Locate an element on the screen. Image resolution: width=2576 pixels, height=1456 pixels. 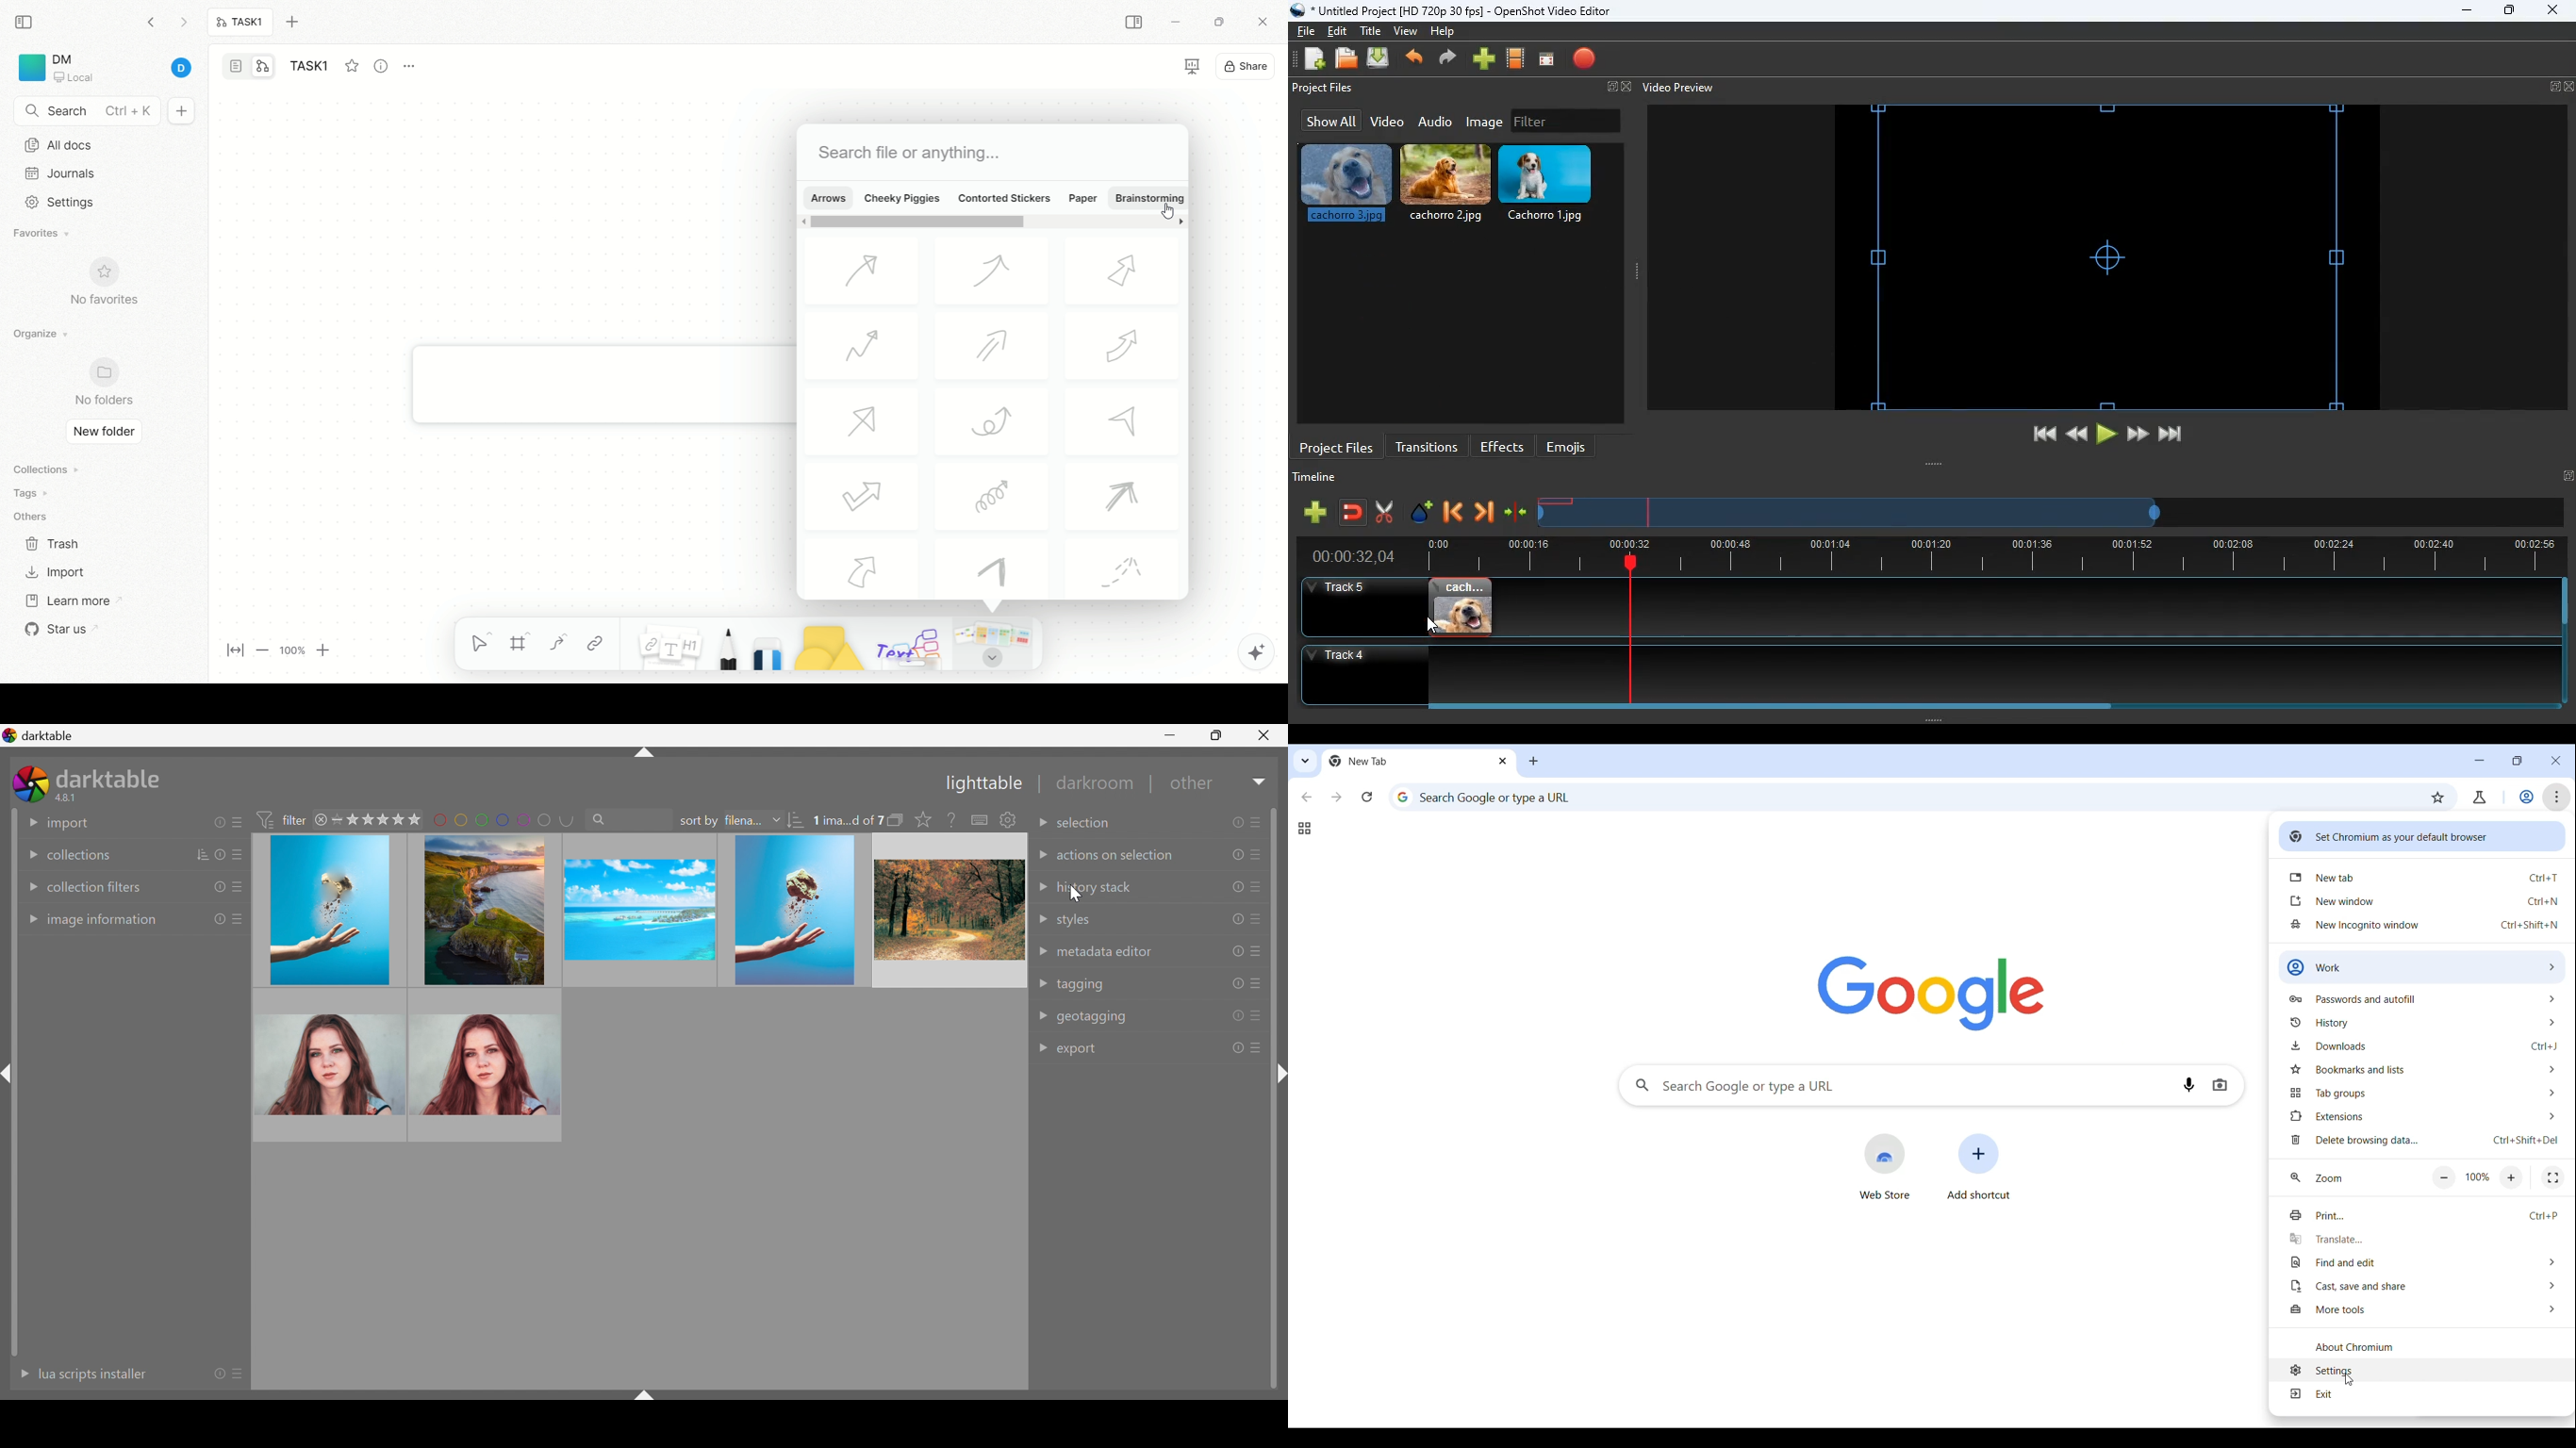
fullscreen is located at coordinates (1616, 88).